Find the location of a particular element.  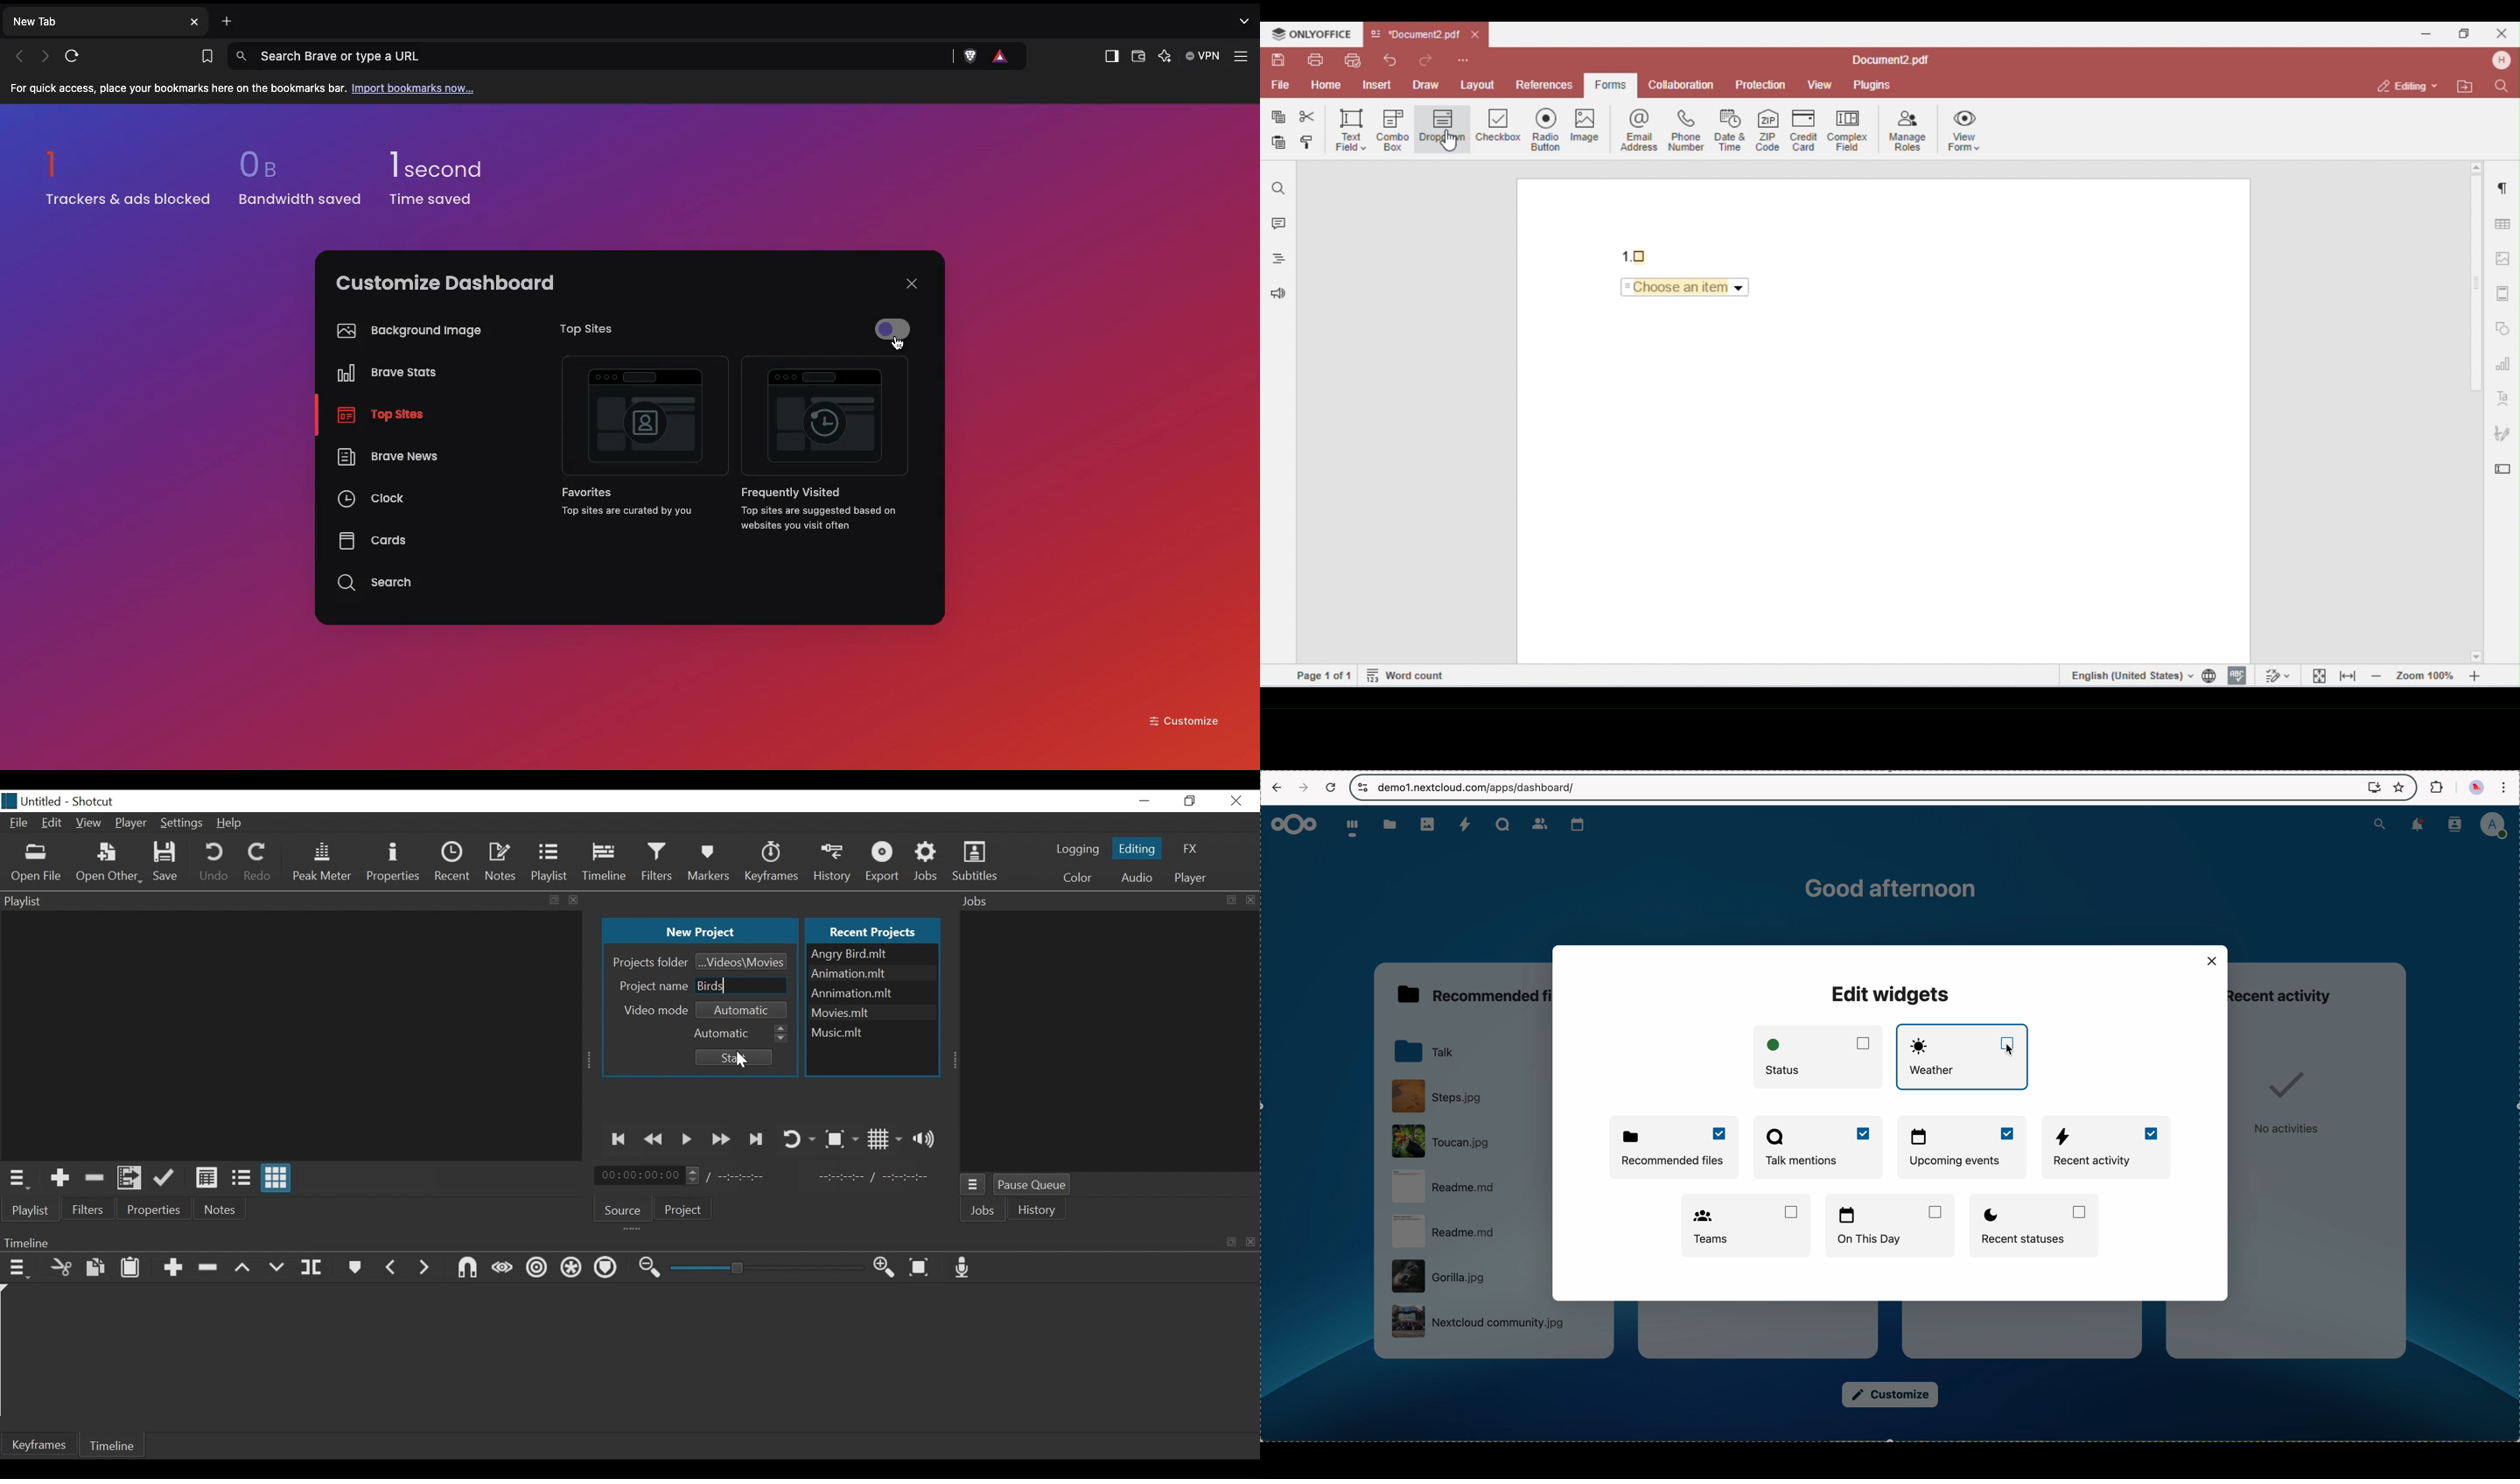

search is located at coordinates (2380, 823).